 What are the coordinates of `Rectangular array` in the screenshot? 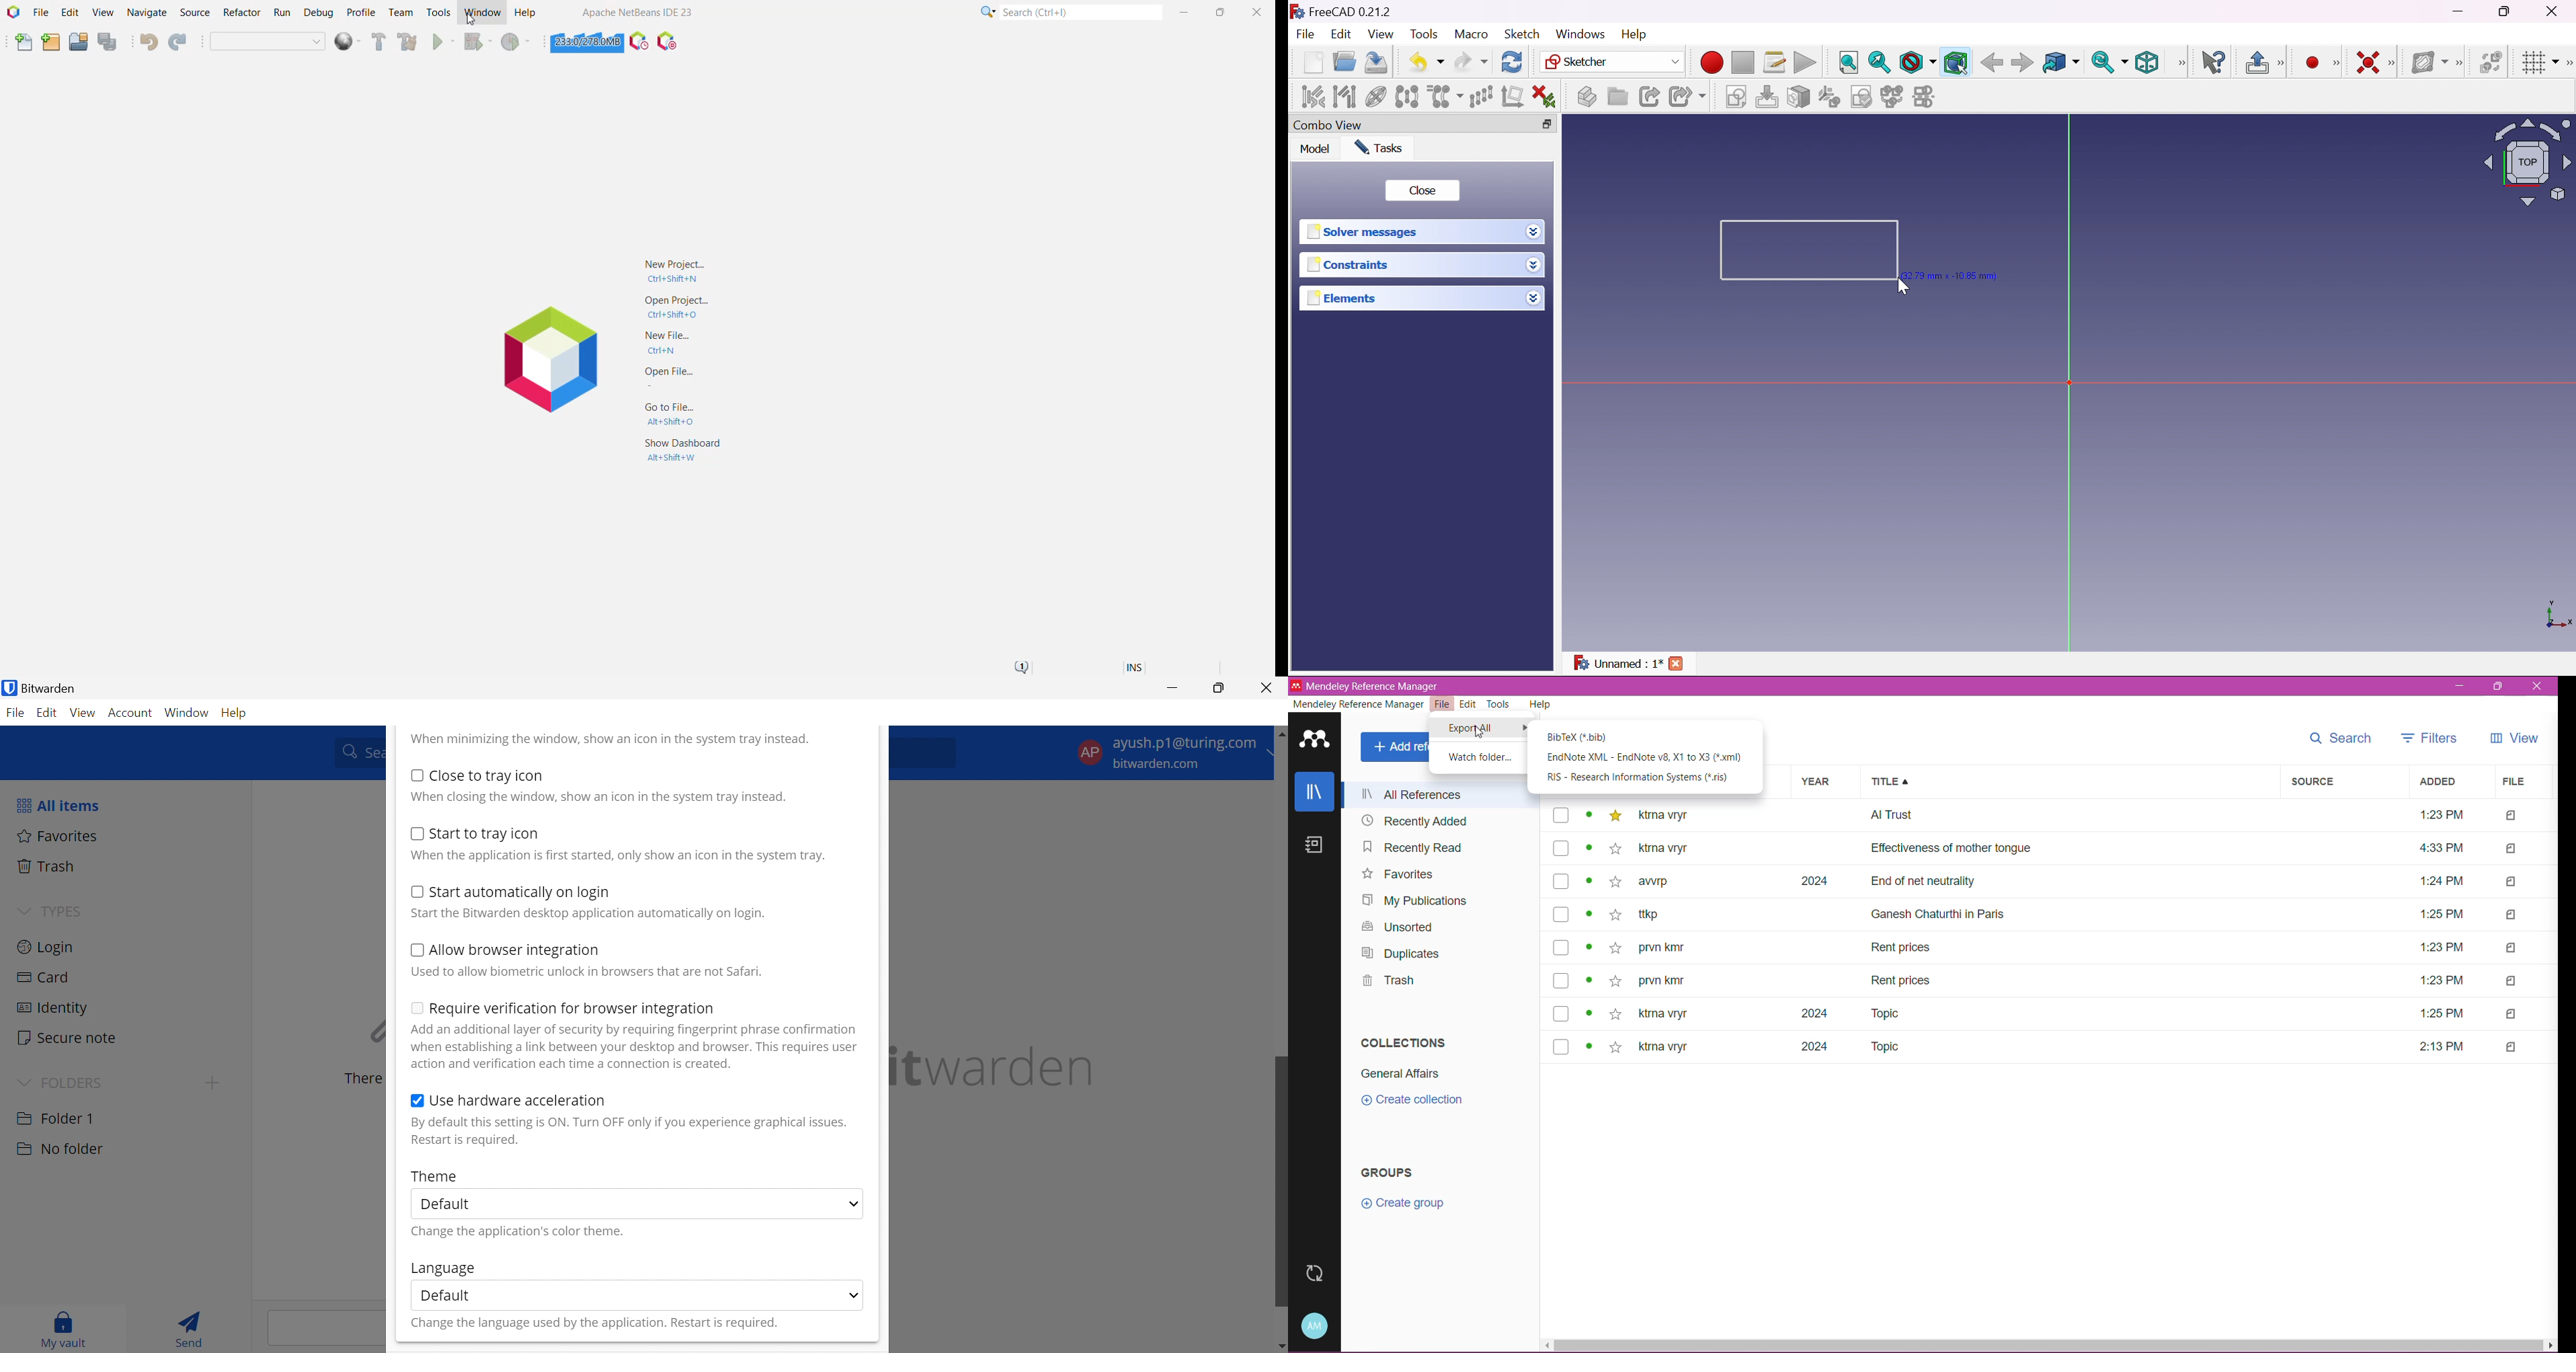 It's located at (1481, 97).